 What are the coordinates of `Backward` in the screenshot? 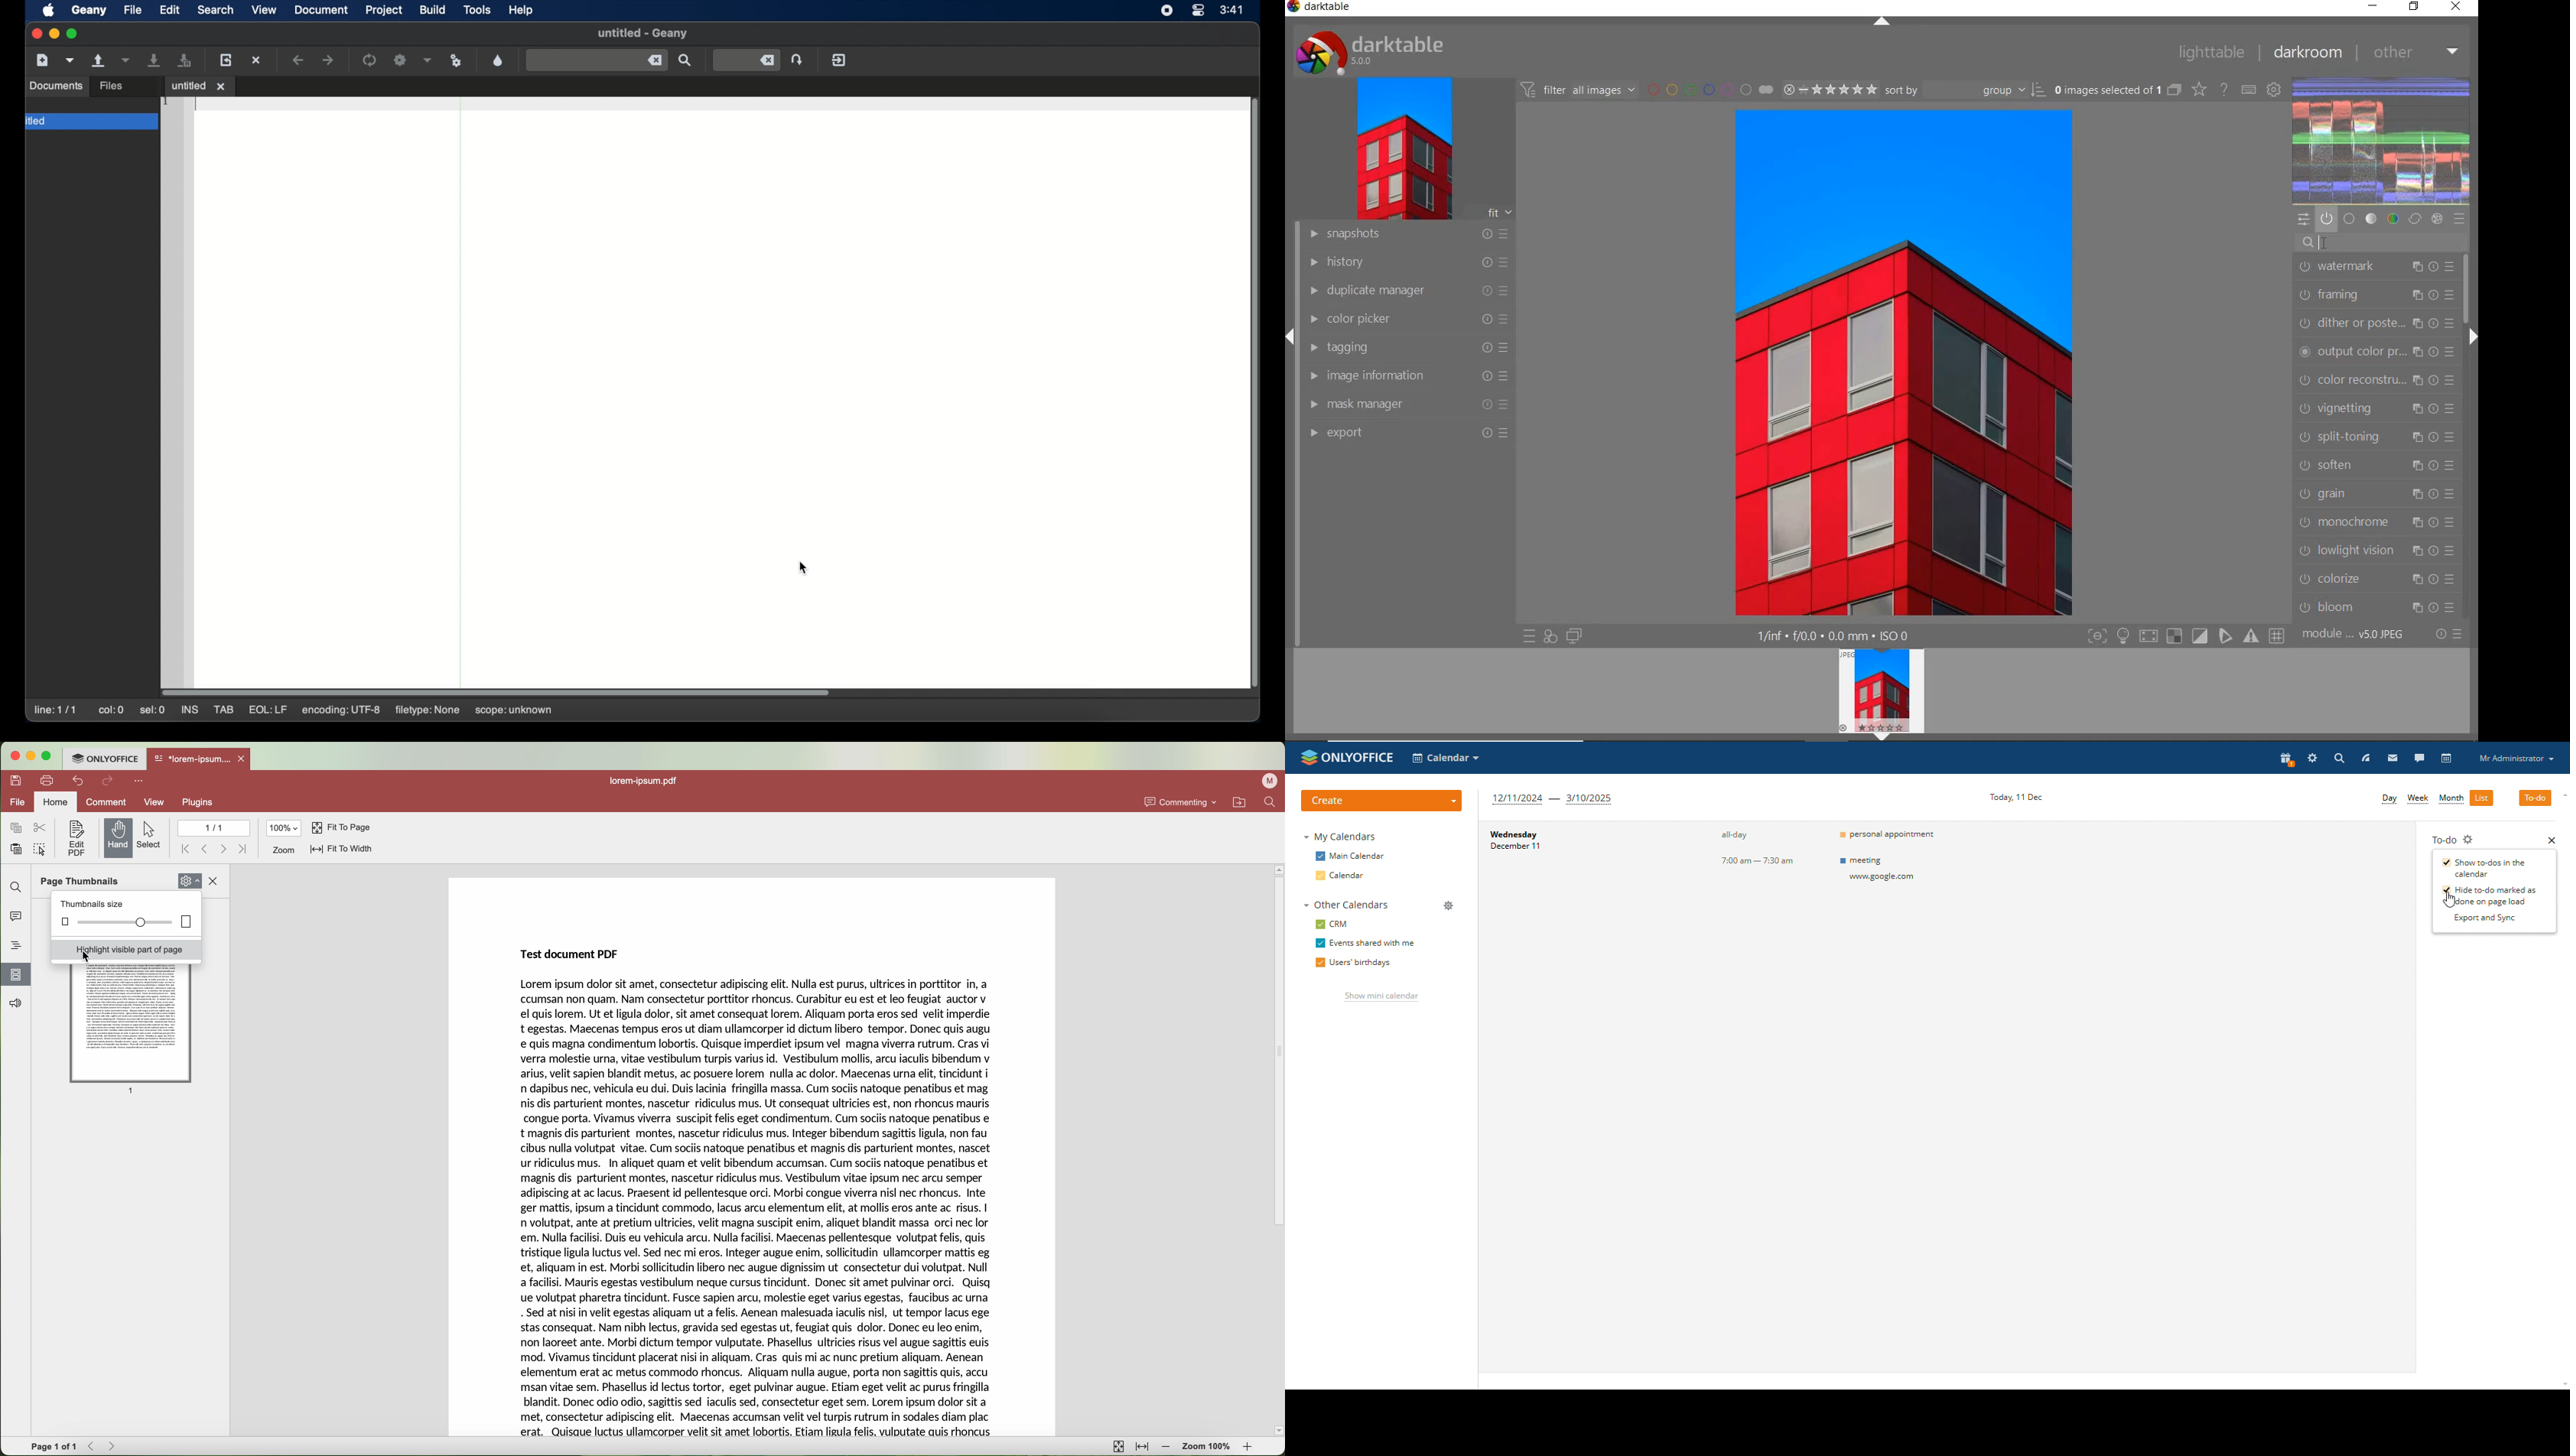 It's located at (93, 1446).